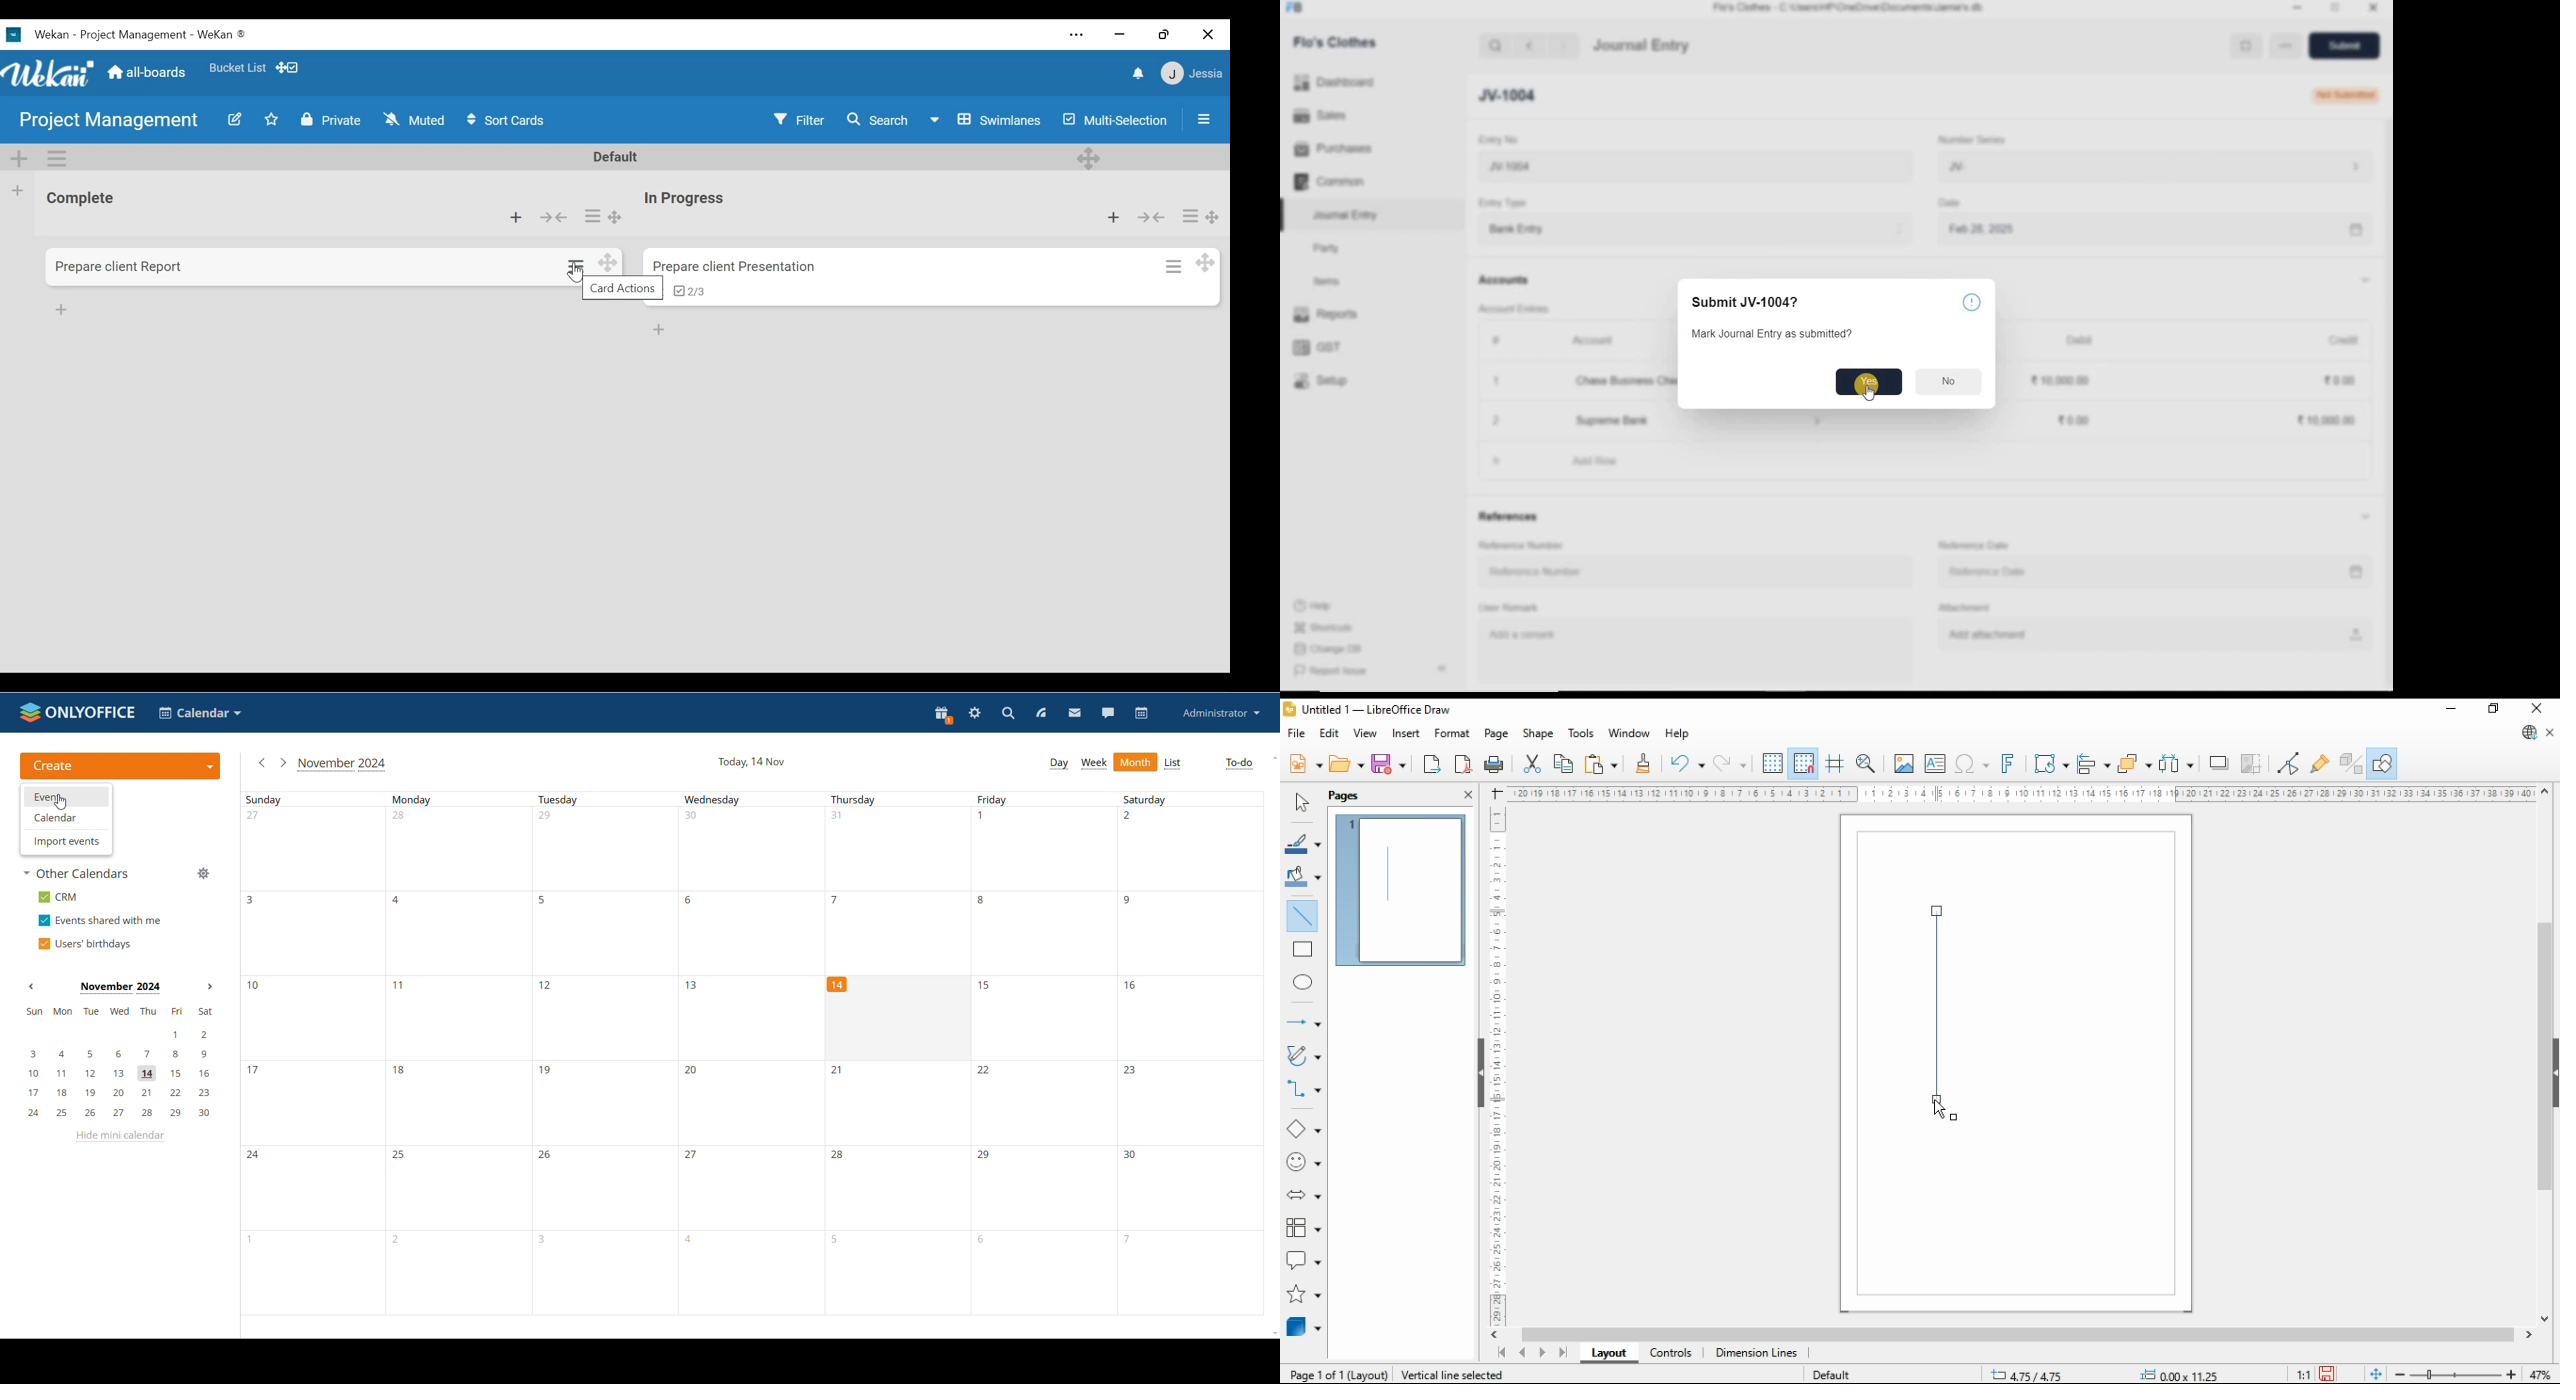 The width and height of the screenshot is (2576, 1400). Describe the element at coordinates (693, 291) in the screenshot. I see `Checklist` at that location.